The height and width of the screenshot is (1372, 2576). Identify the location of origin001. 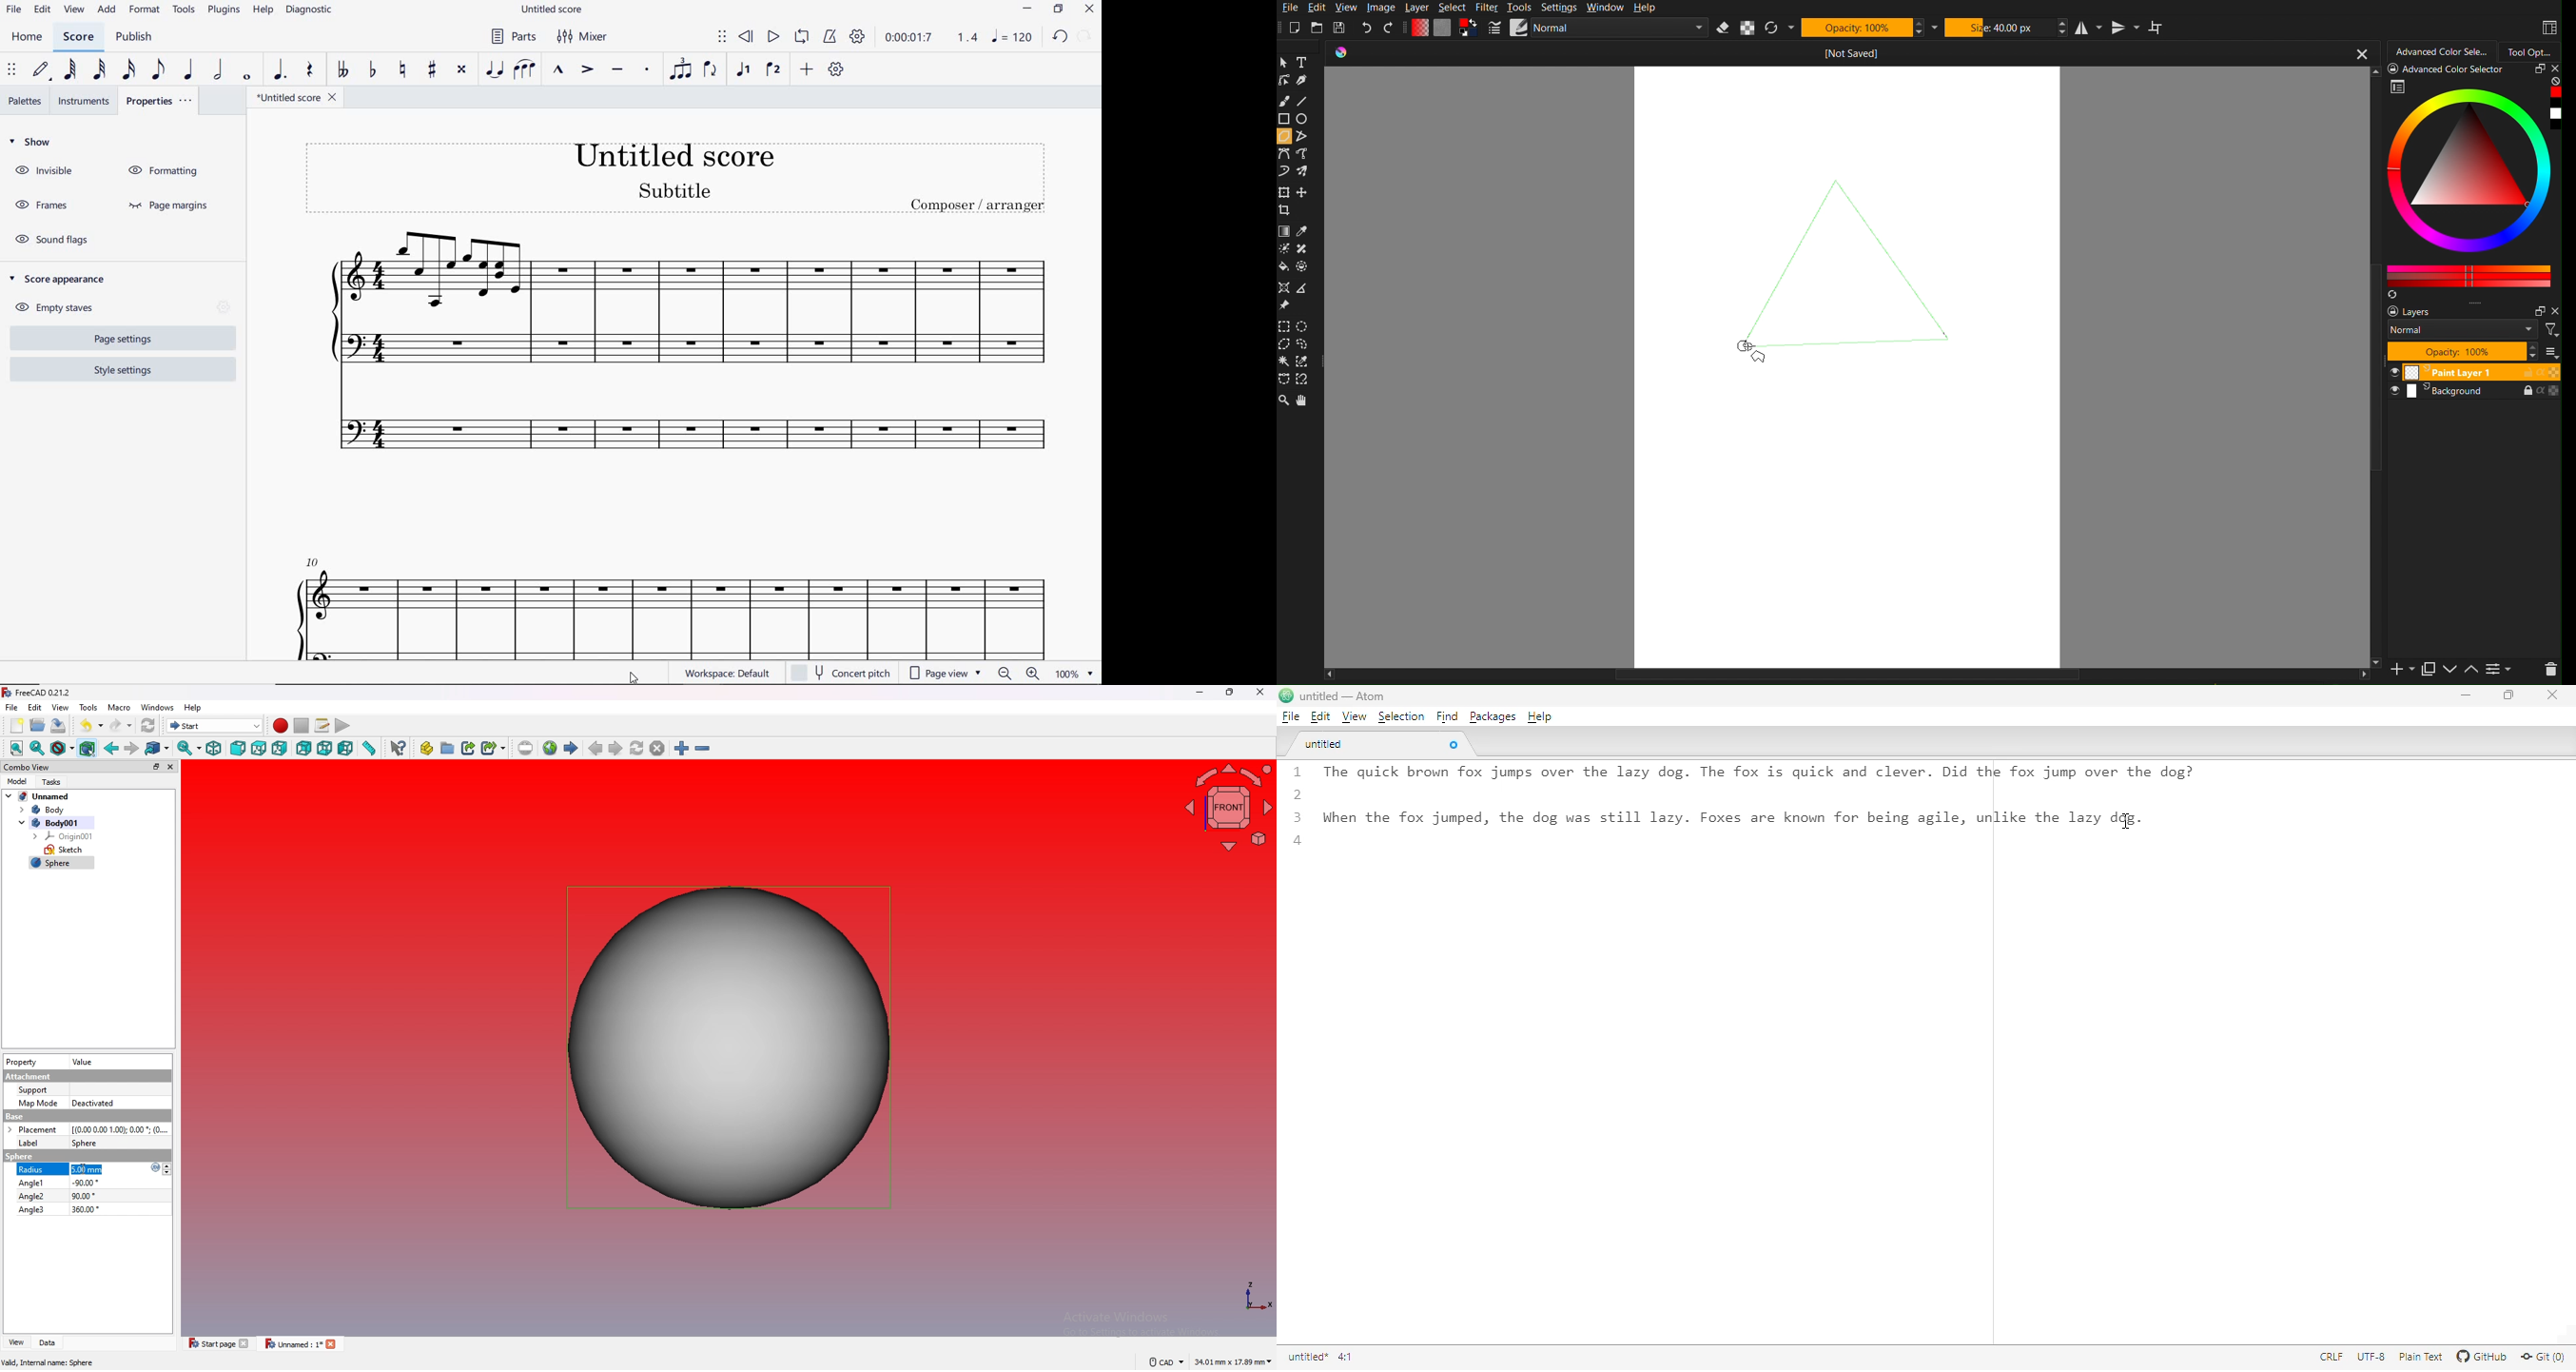
(65, 836).